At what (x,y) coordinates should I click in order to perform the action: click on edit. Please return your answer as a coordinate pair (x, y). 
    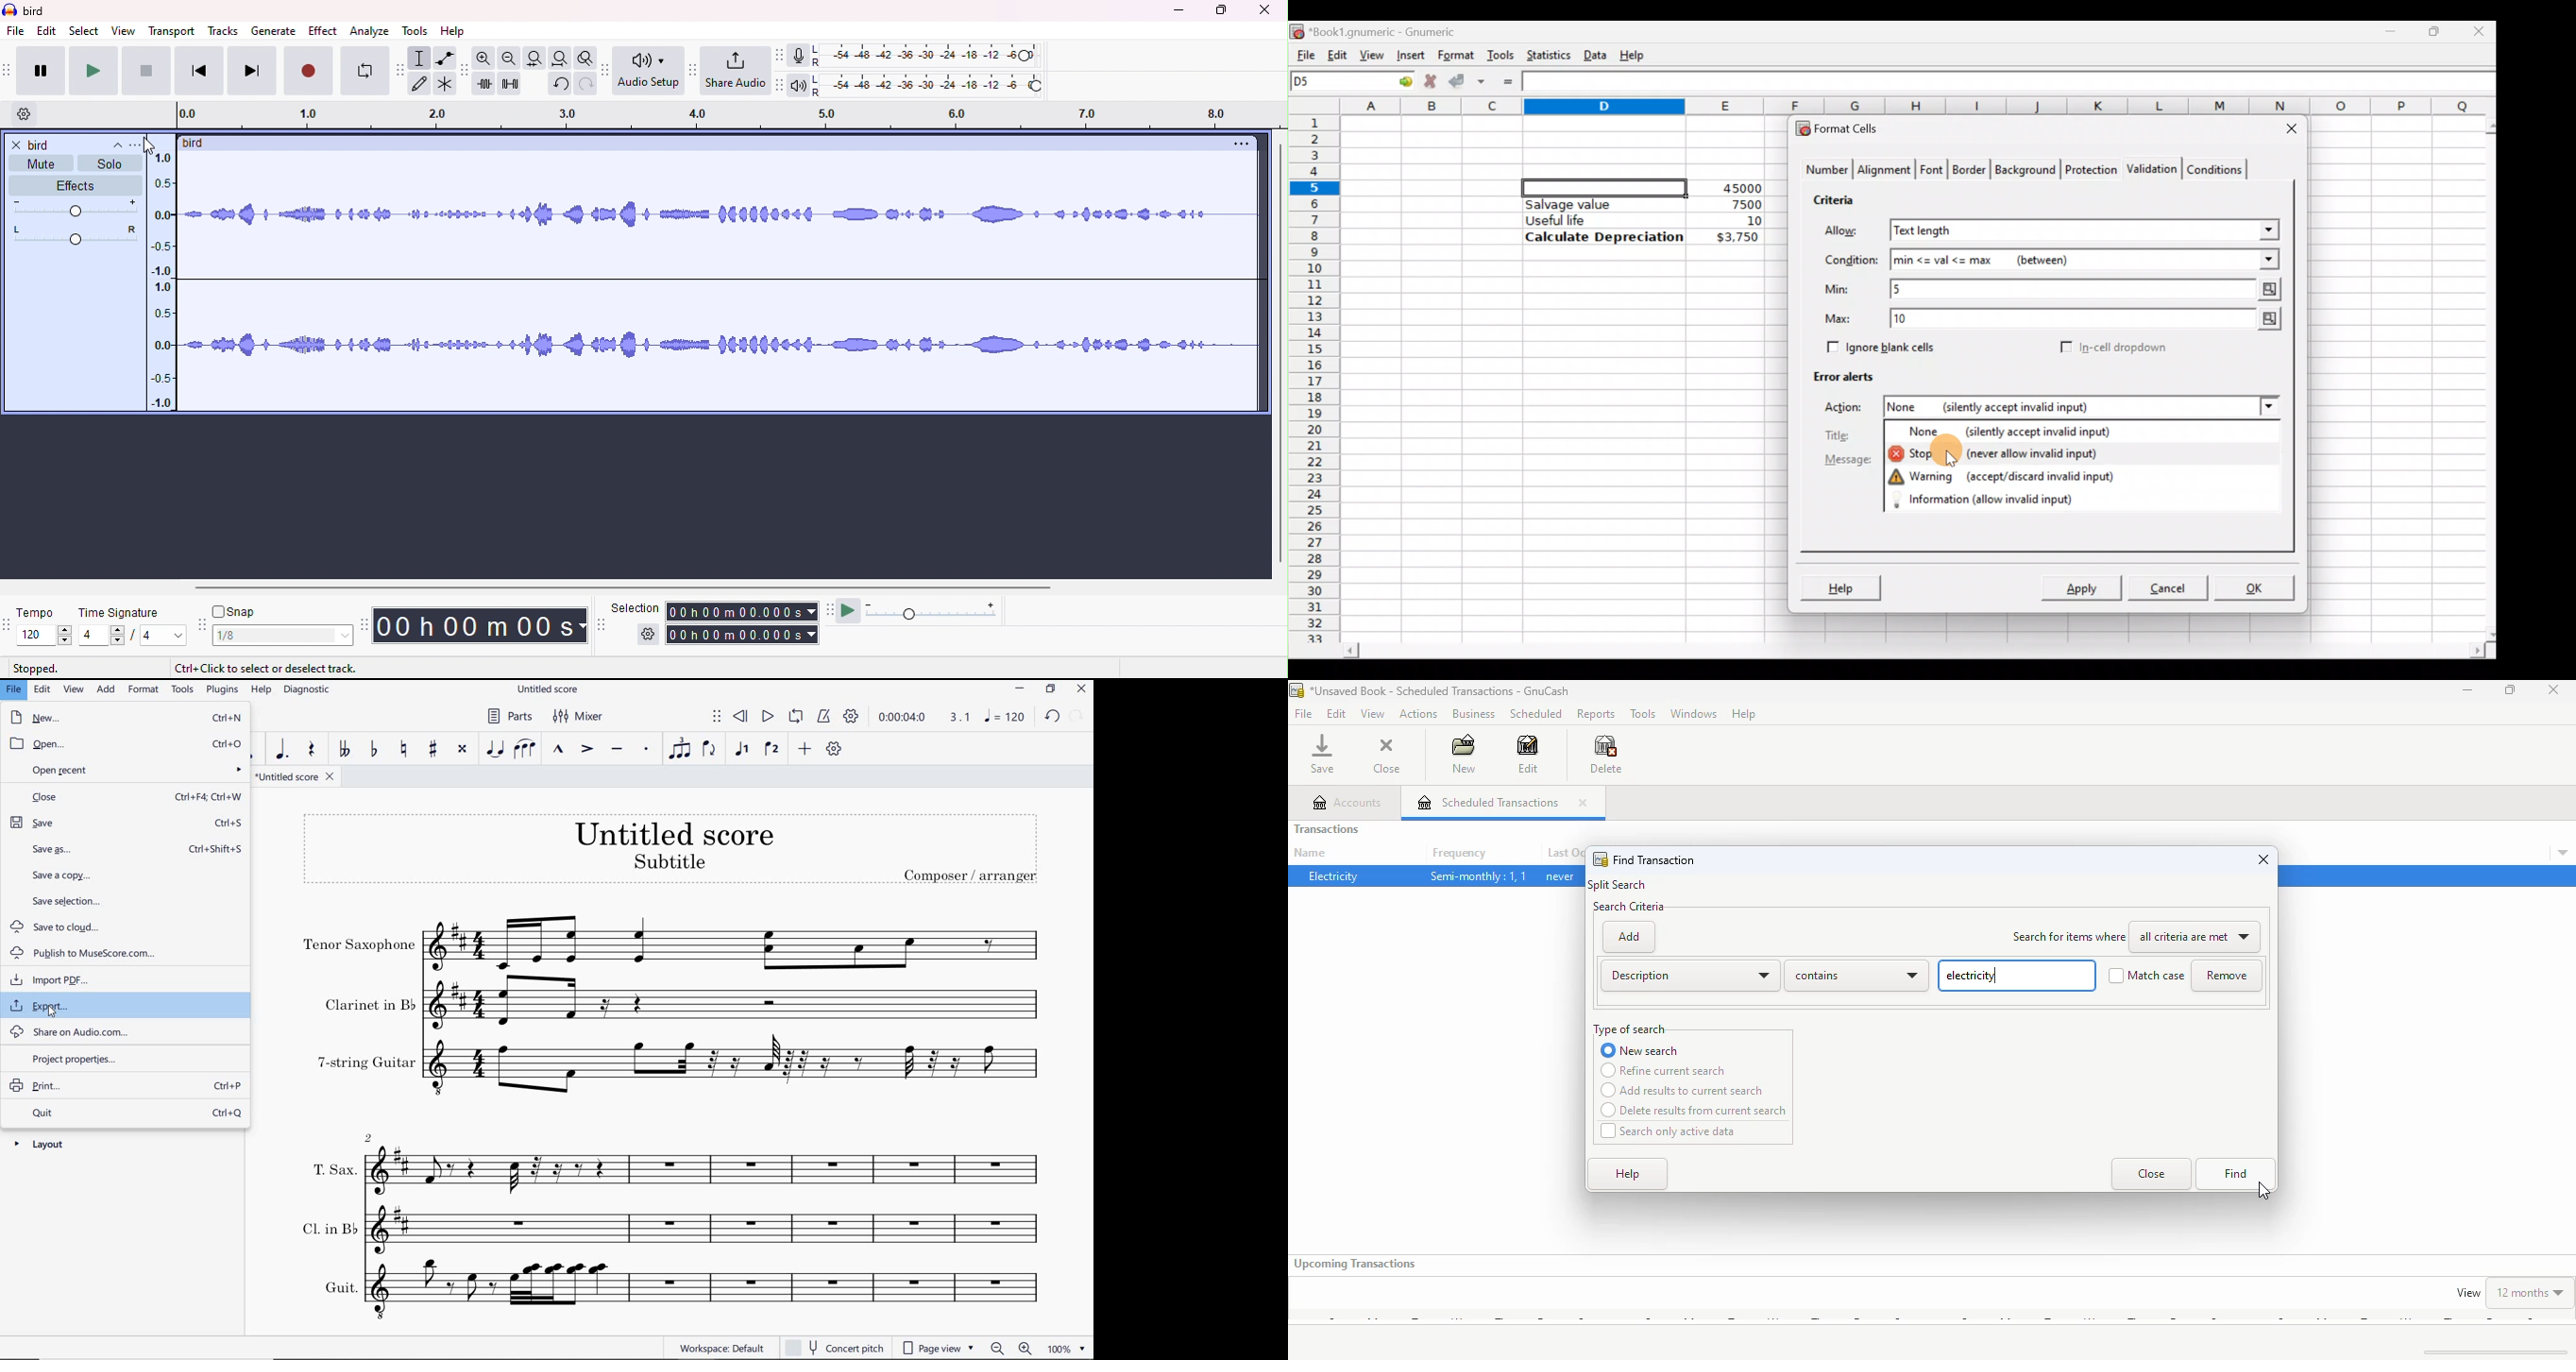
    Looking at the image, I should click on (47, 31).